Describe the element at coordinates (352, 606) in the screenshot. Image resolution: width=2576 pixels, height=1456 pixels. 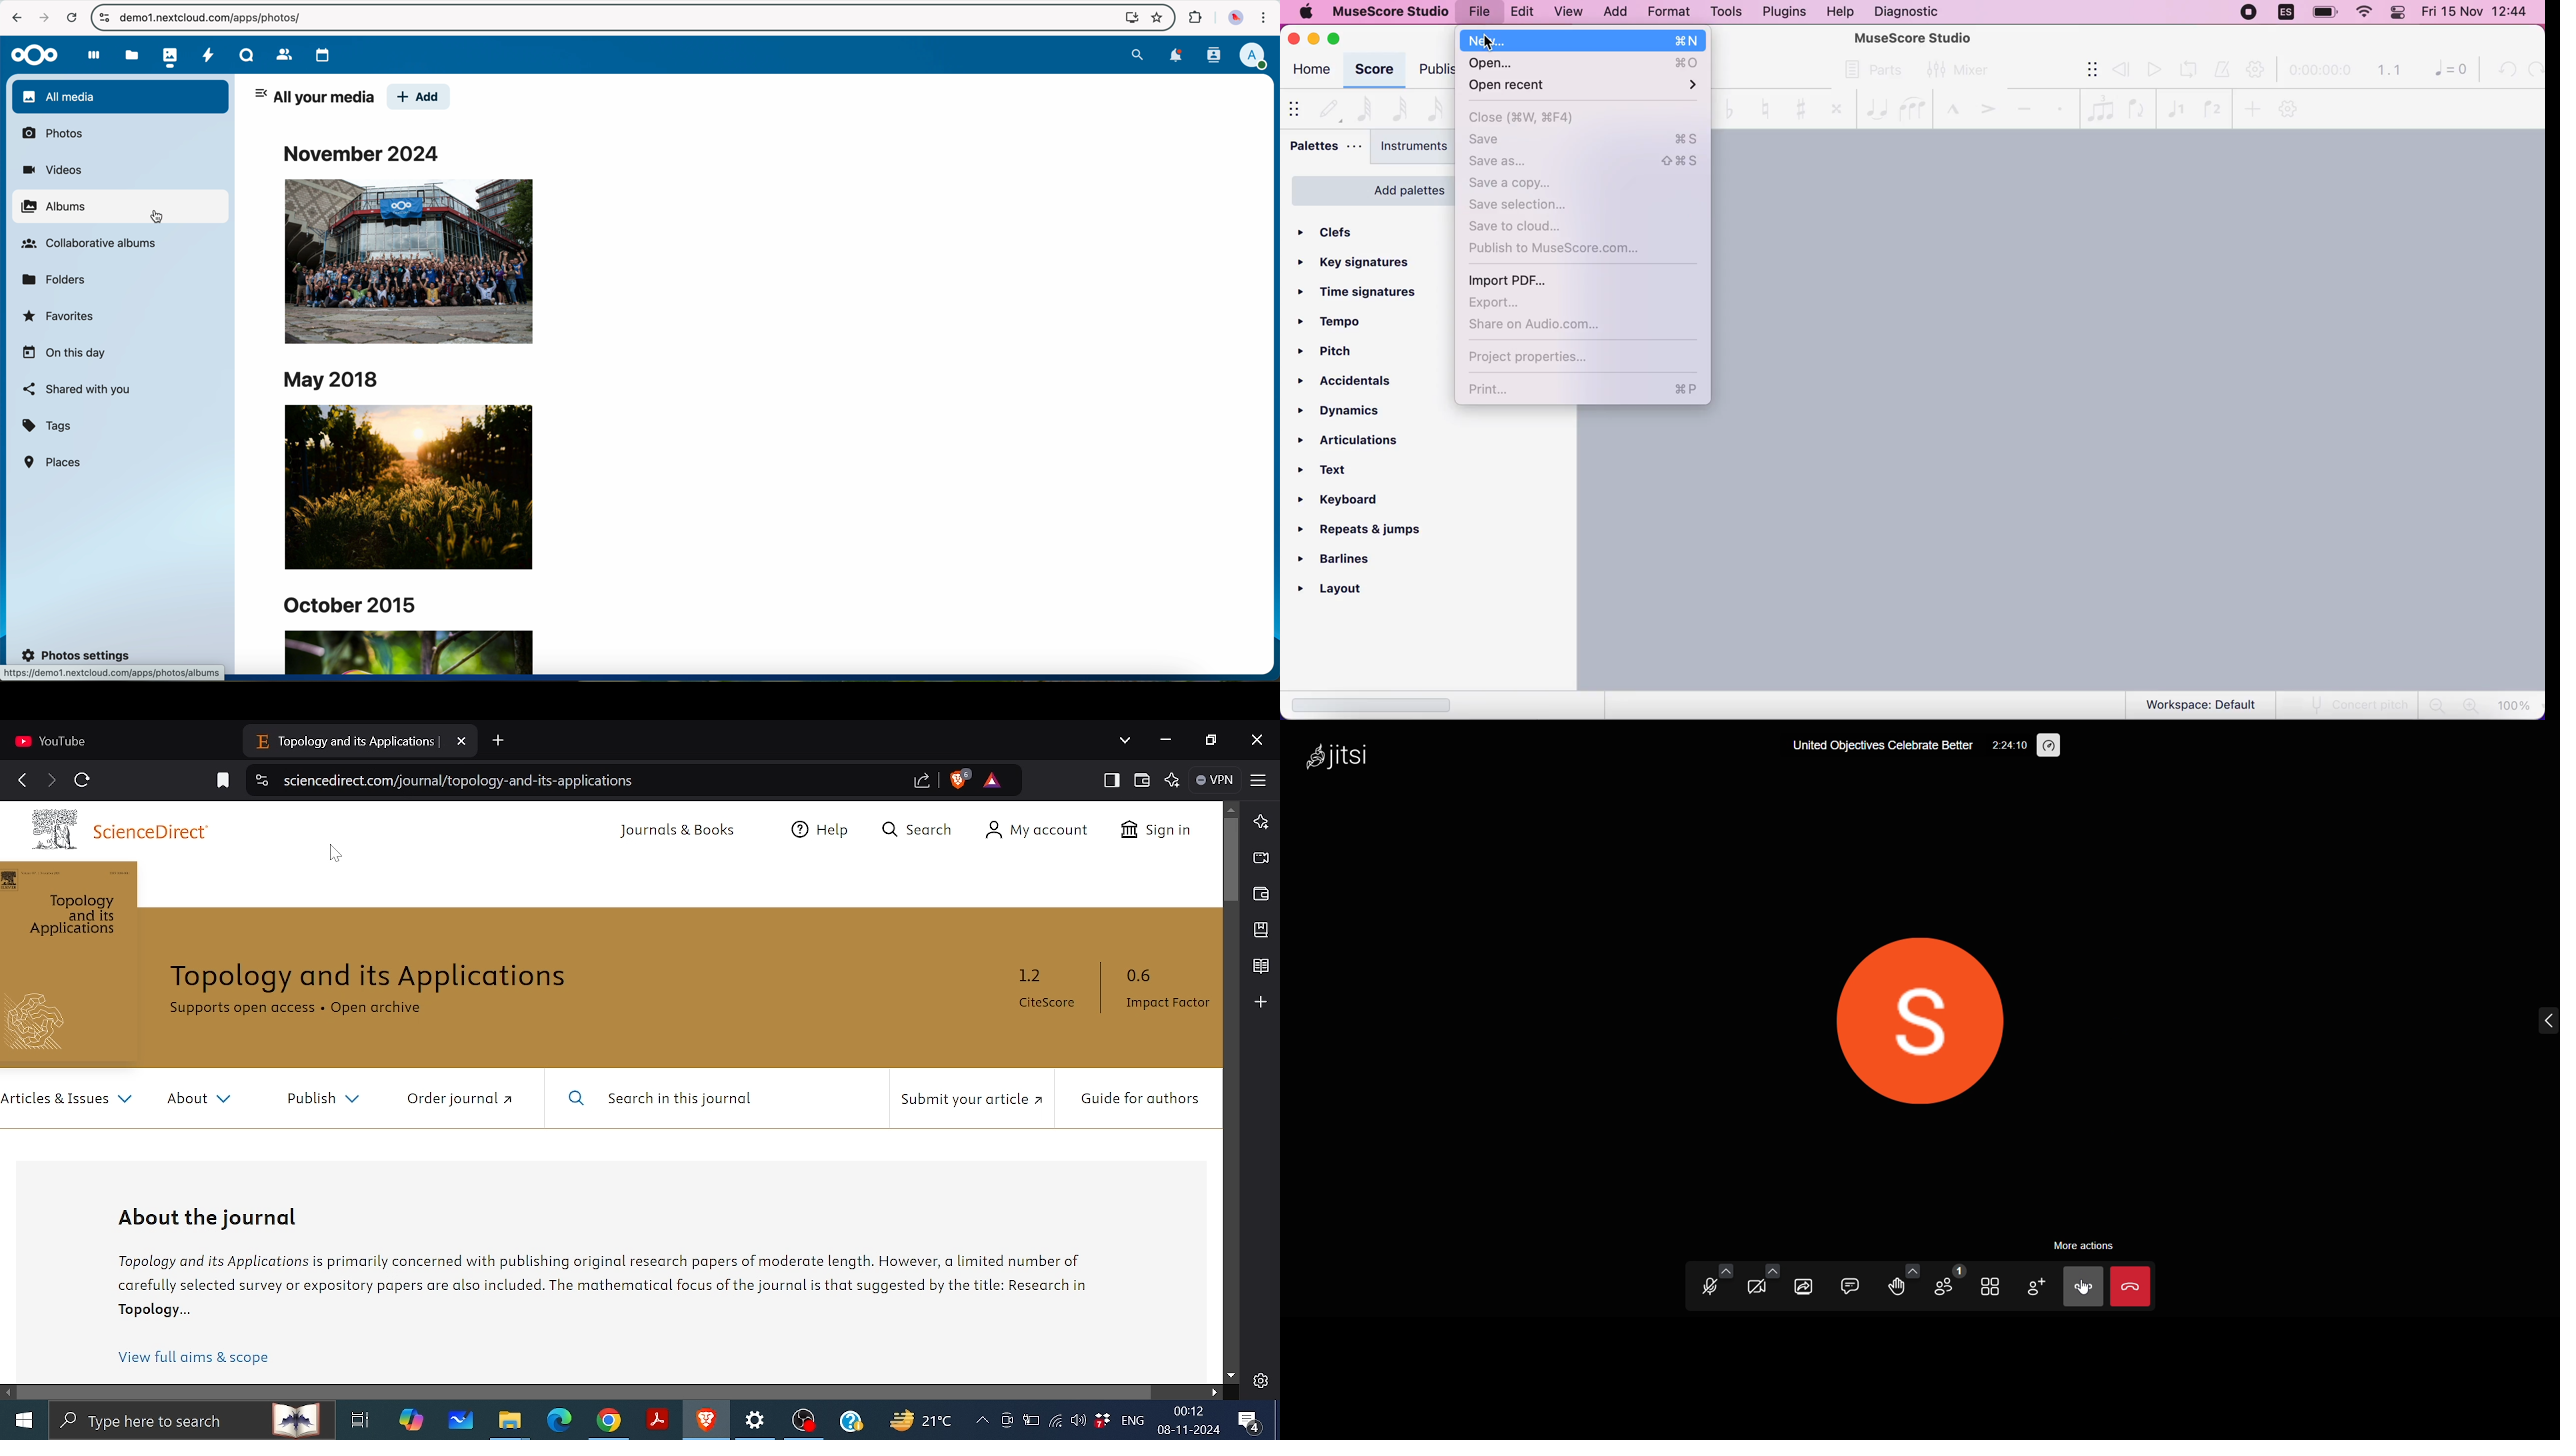
I see `october 2015` at that location.